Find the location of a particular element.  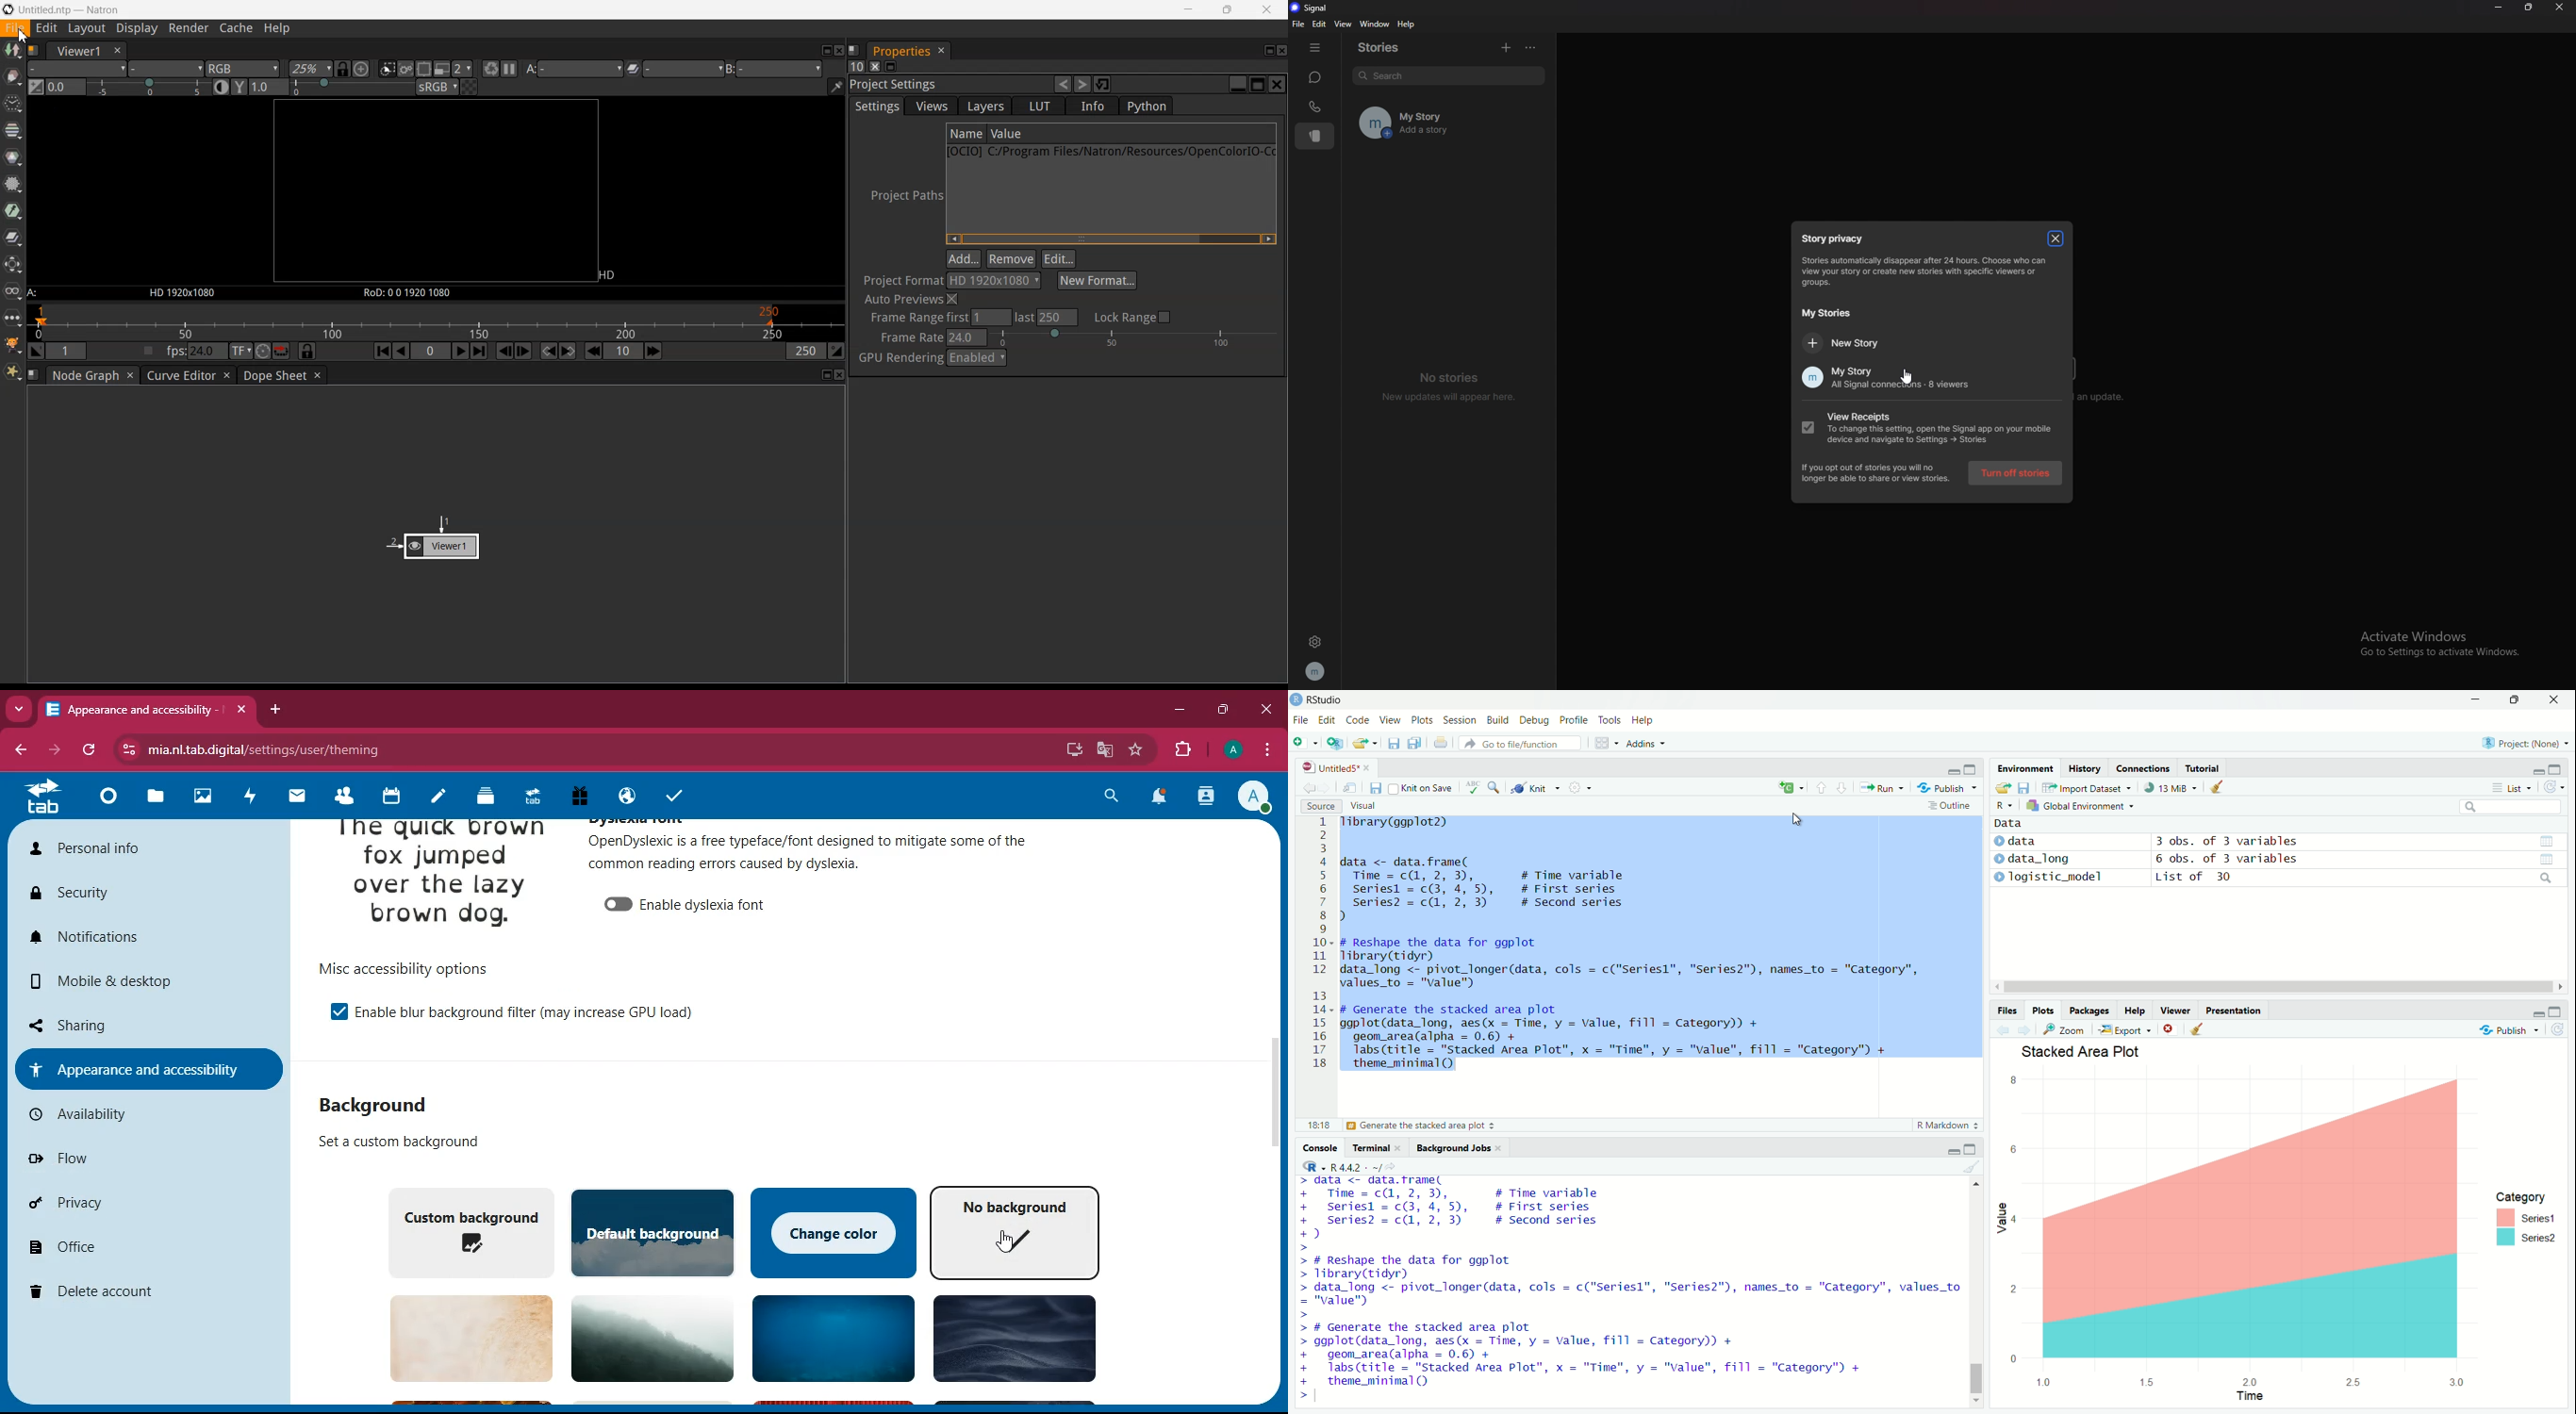

Viewer is located at coordinates (2175, 1010).